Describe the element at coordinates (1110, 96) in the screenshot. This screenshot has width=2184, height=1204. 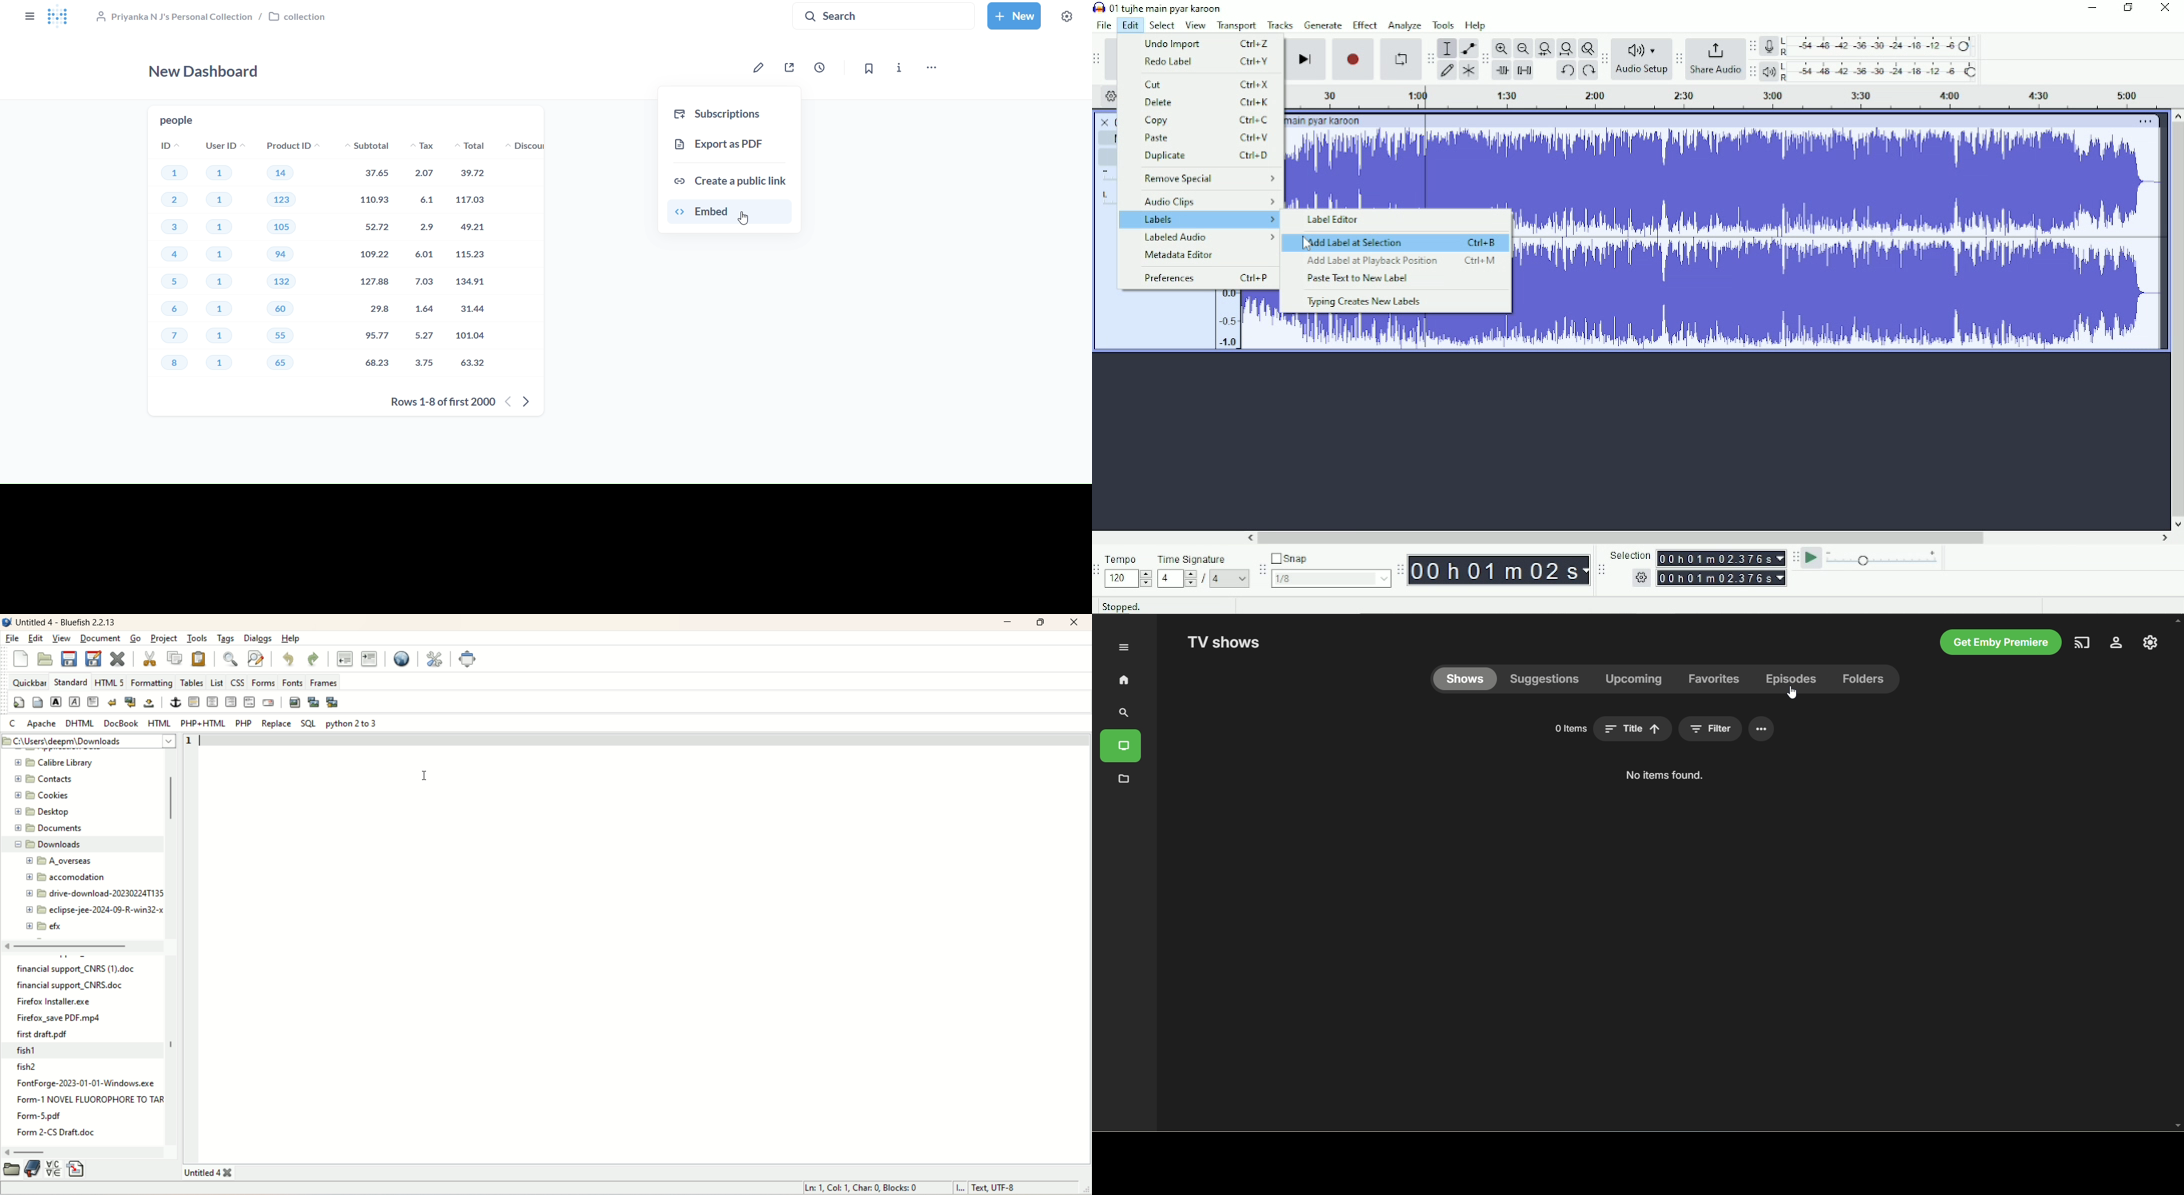
I see `Timeline options` at that location.